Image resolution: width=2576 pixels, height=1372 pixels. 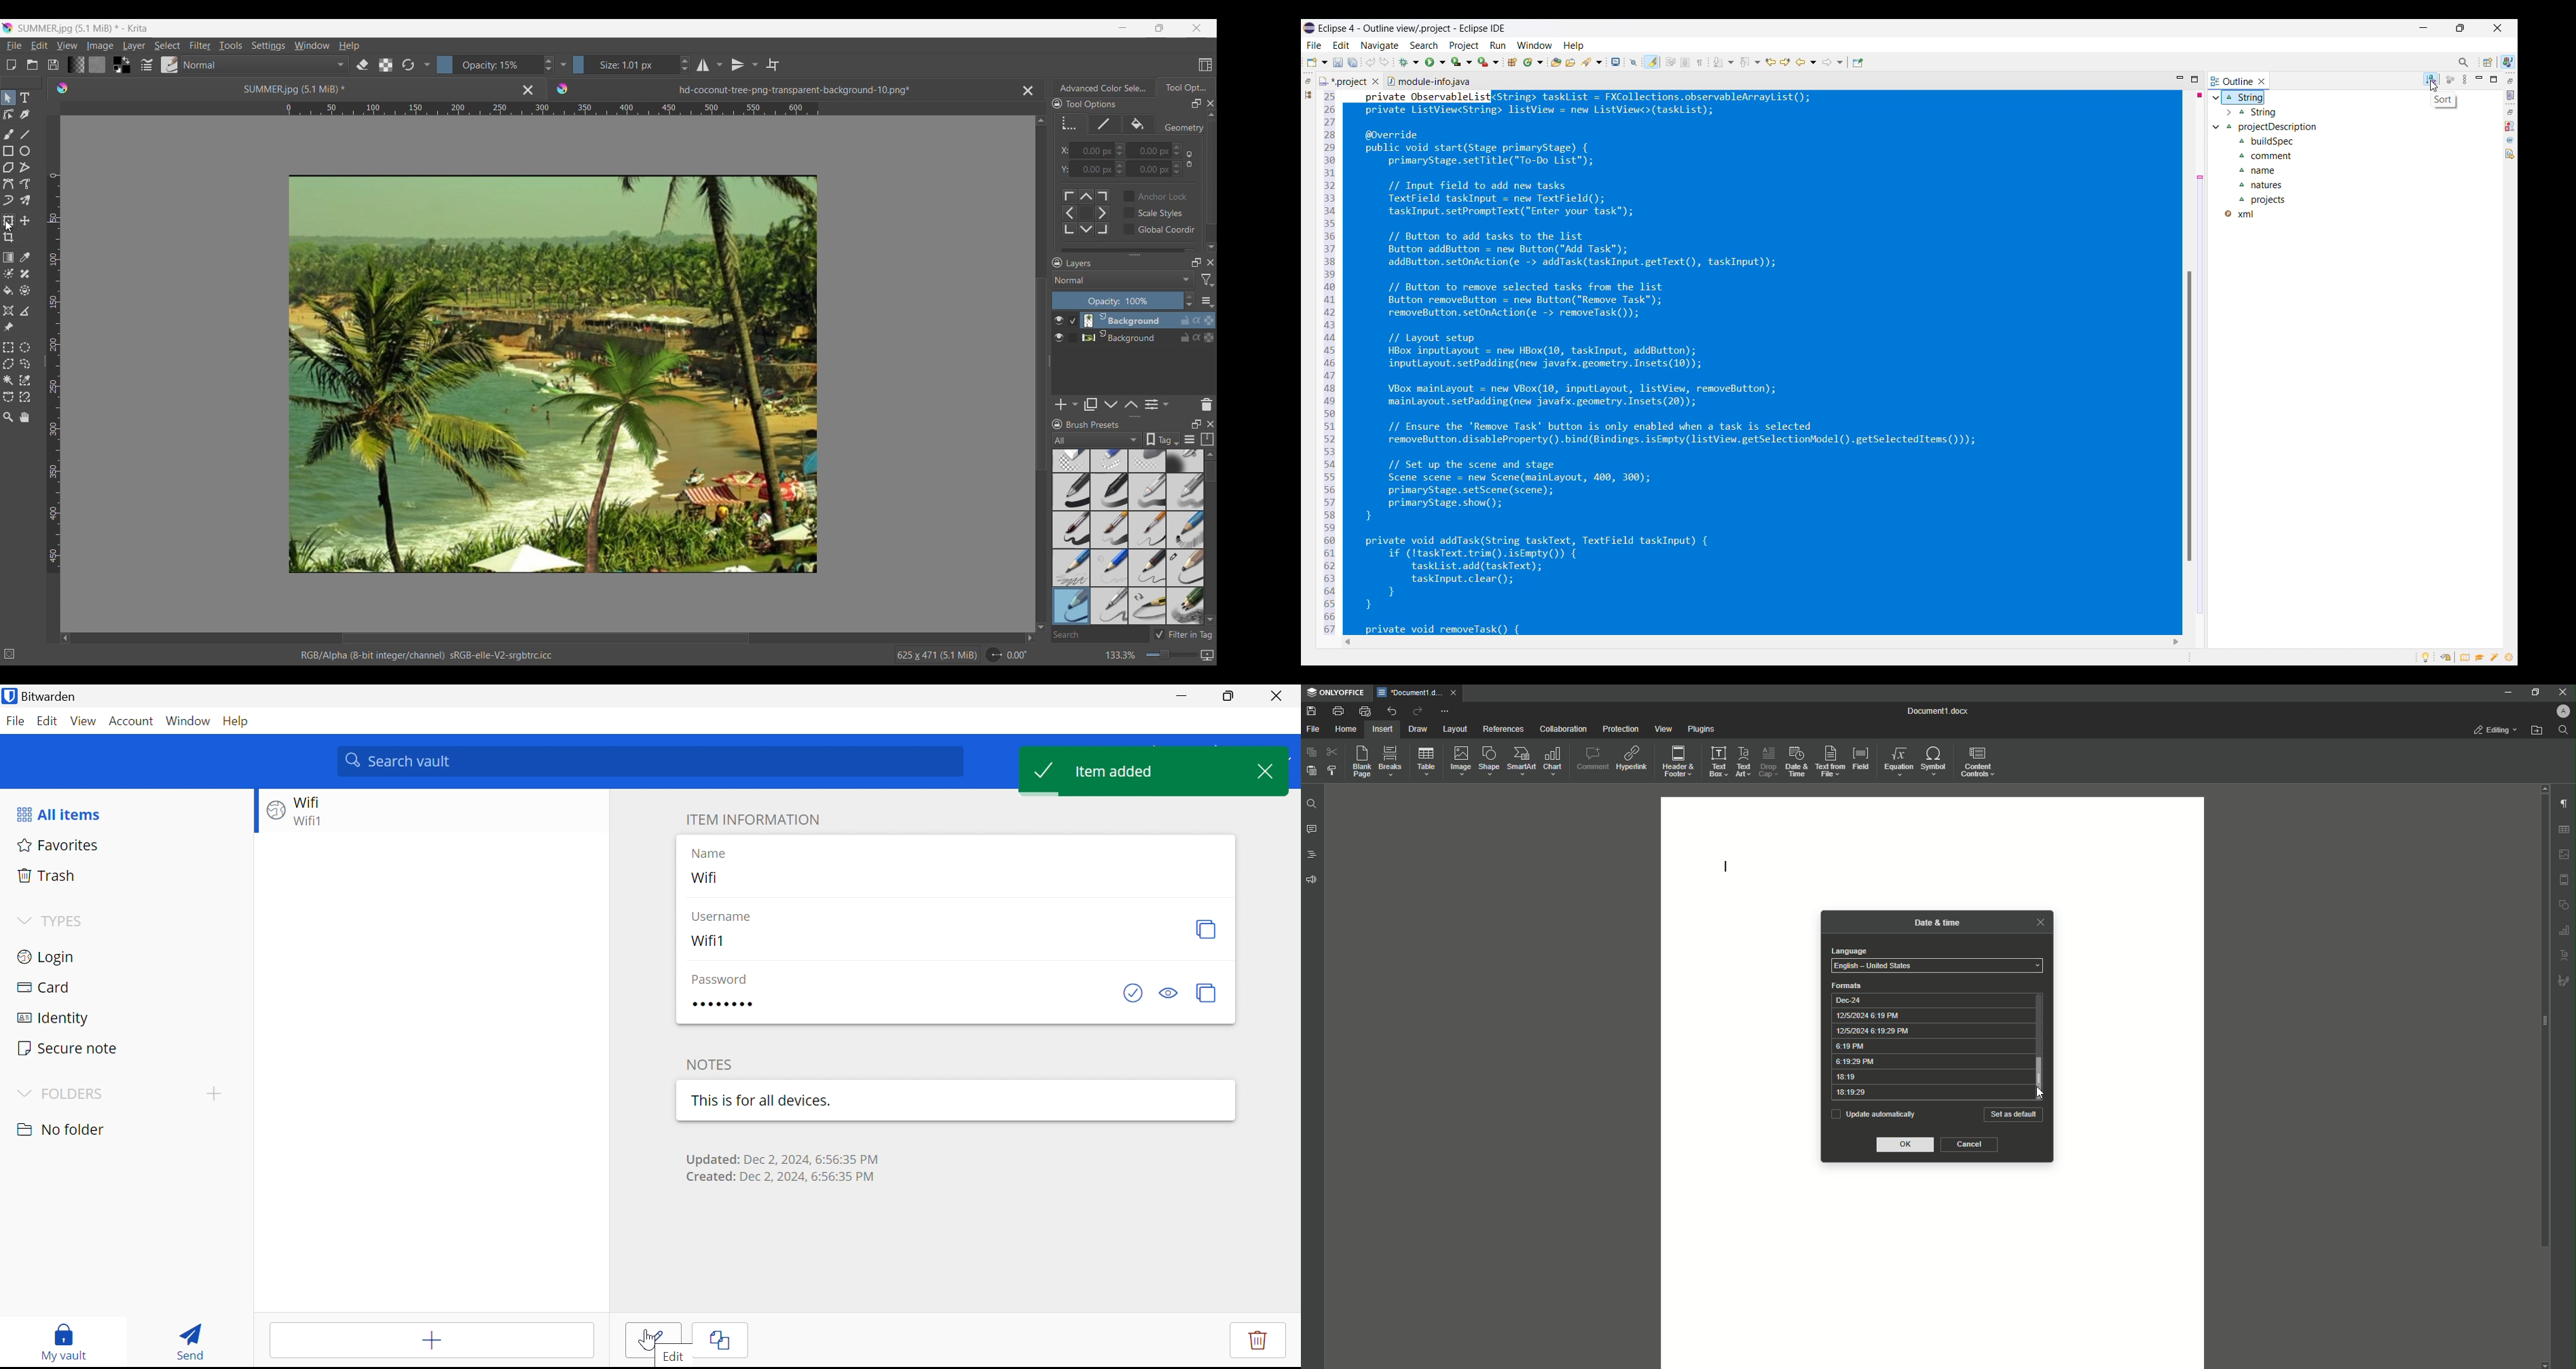 What do you see at coordinates (1050, 361) in the screenshot?
I see `Expand/Collapse` at bounding box center [1050, 361].